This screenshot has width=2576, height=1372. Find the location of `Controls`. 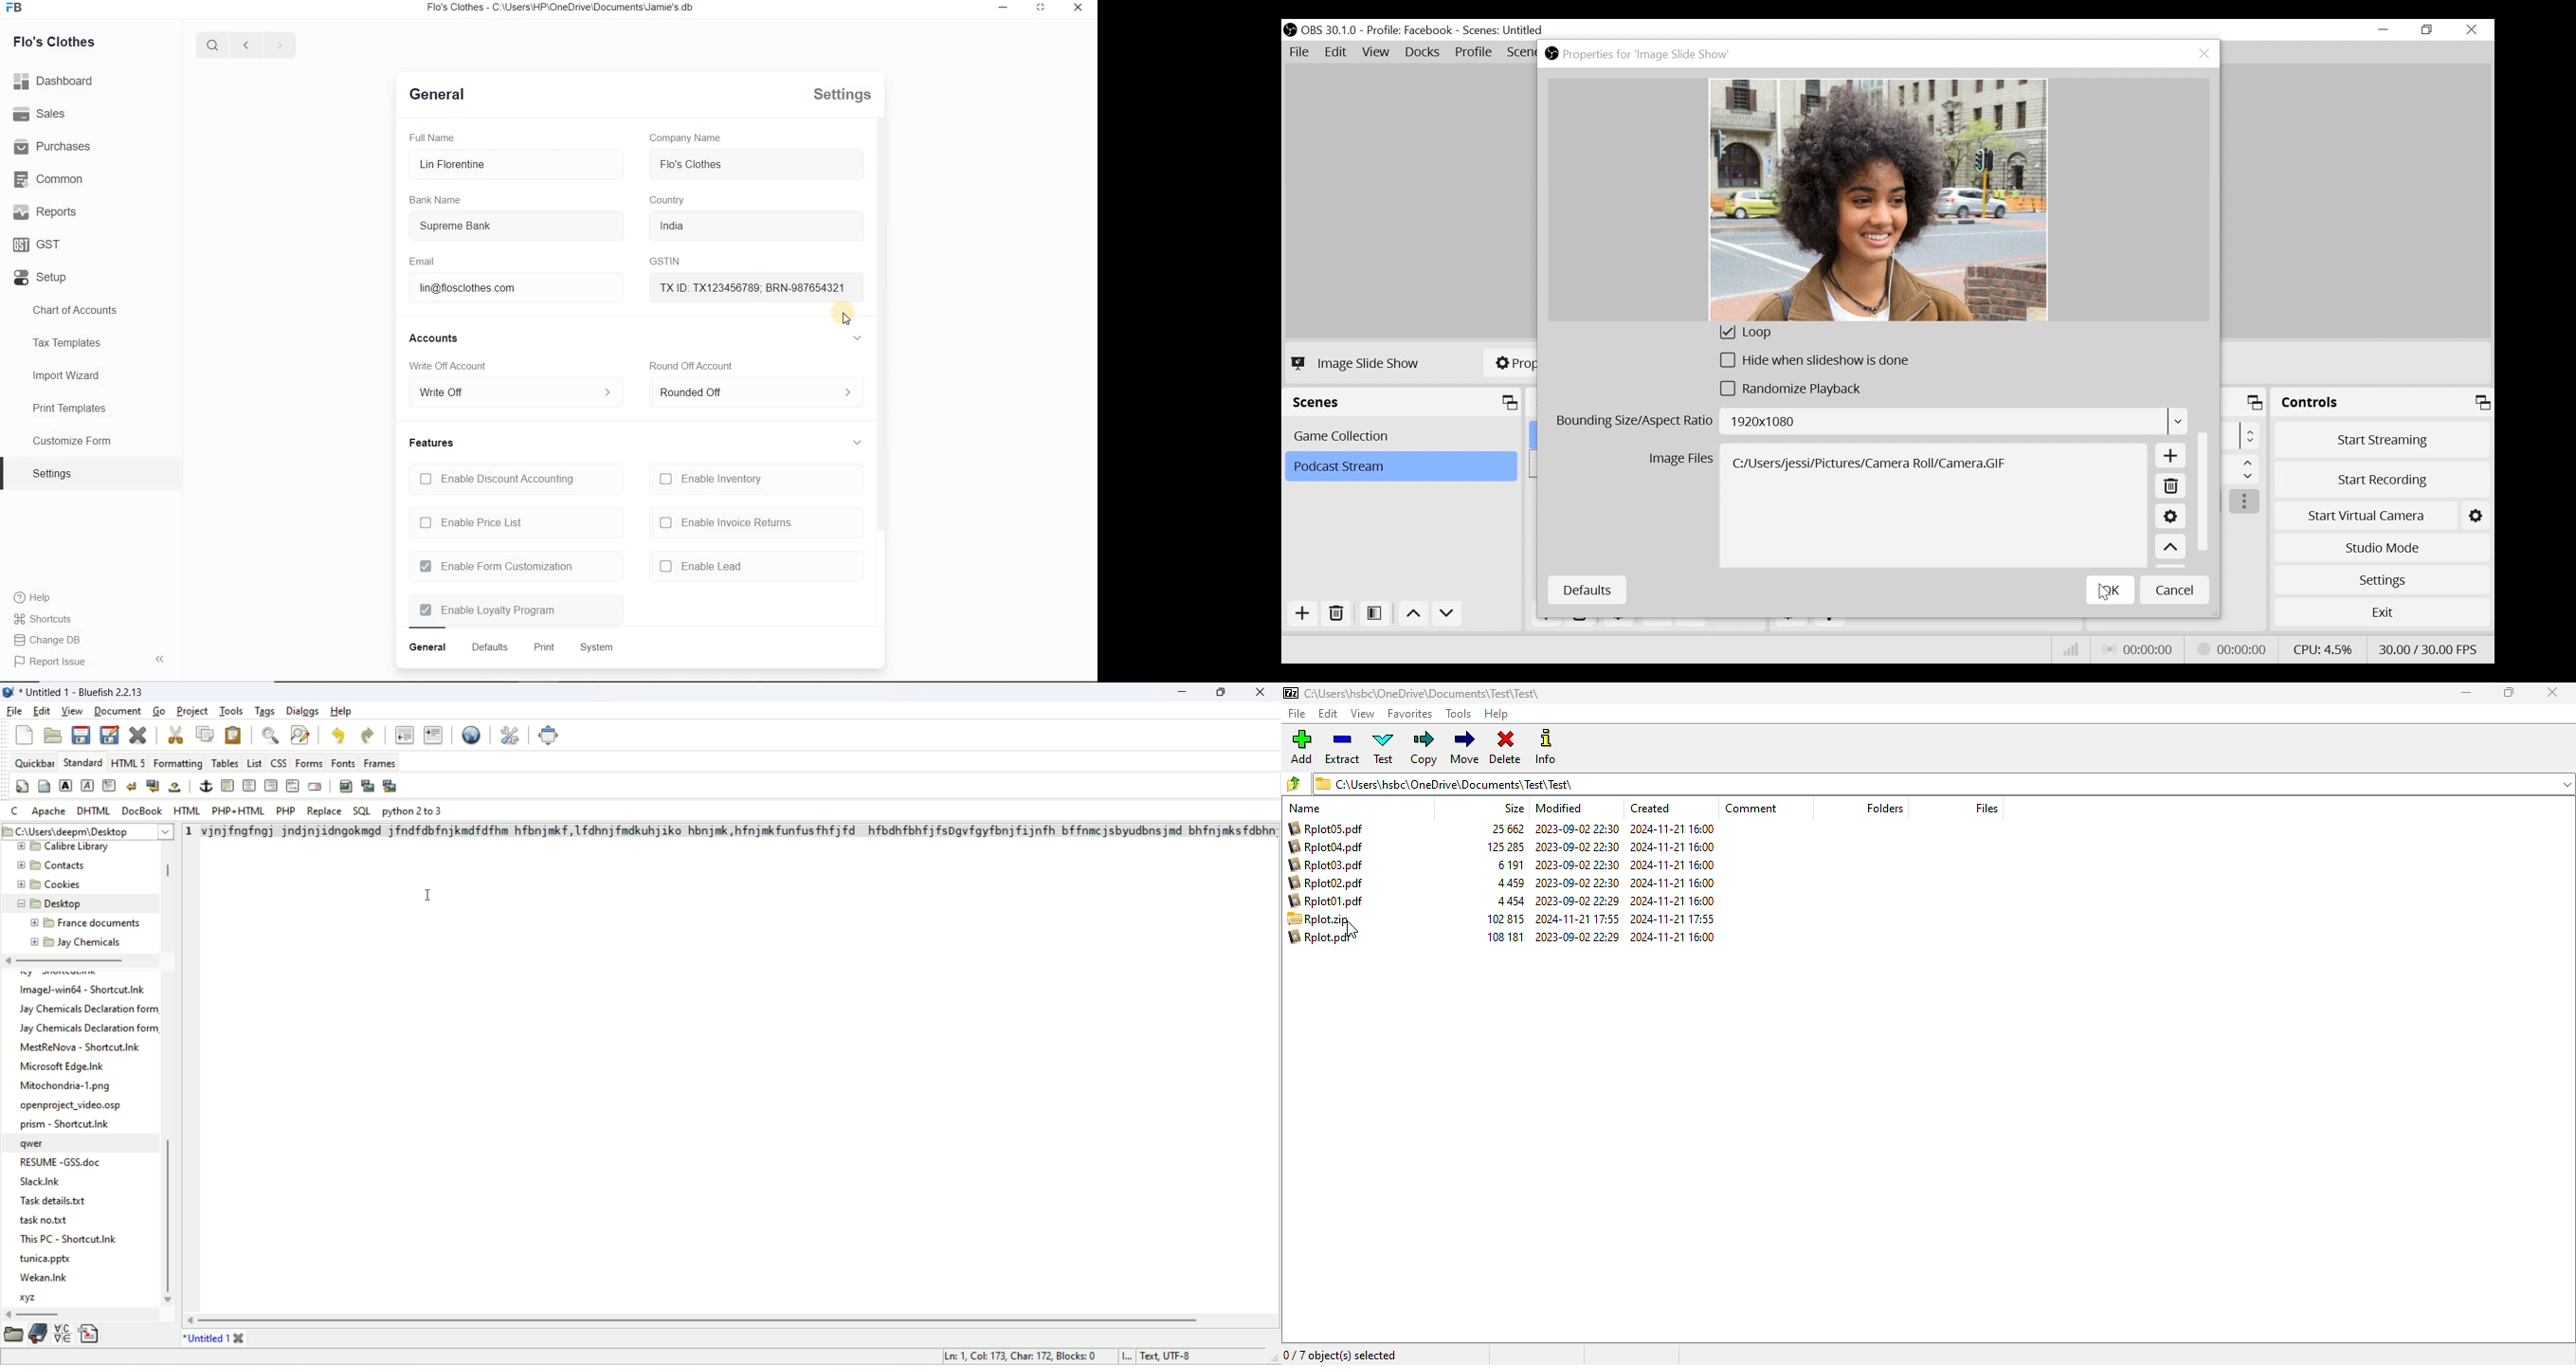

Controls is located at coordinates (2382, 404).